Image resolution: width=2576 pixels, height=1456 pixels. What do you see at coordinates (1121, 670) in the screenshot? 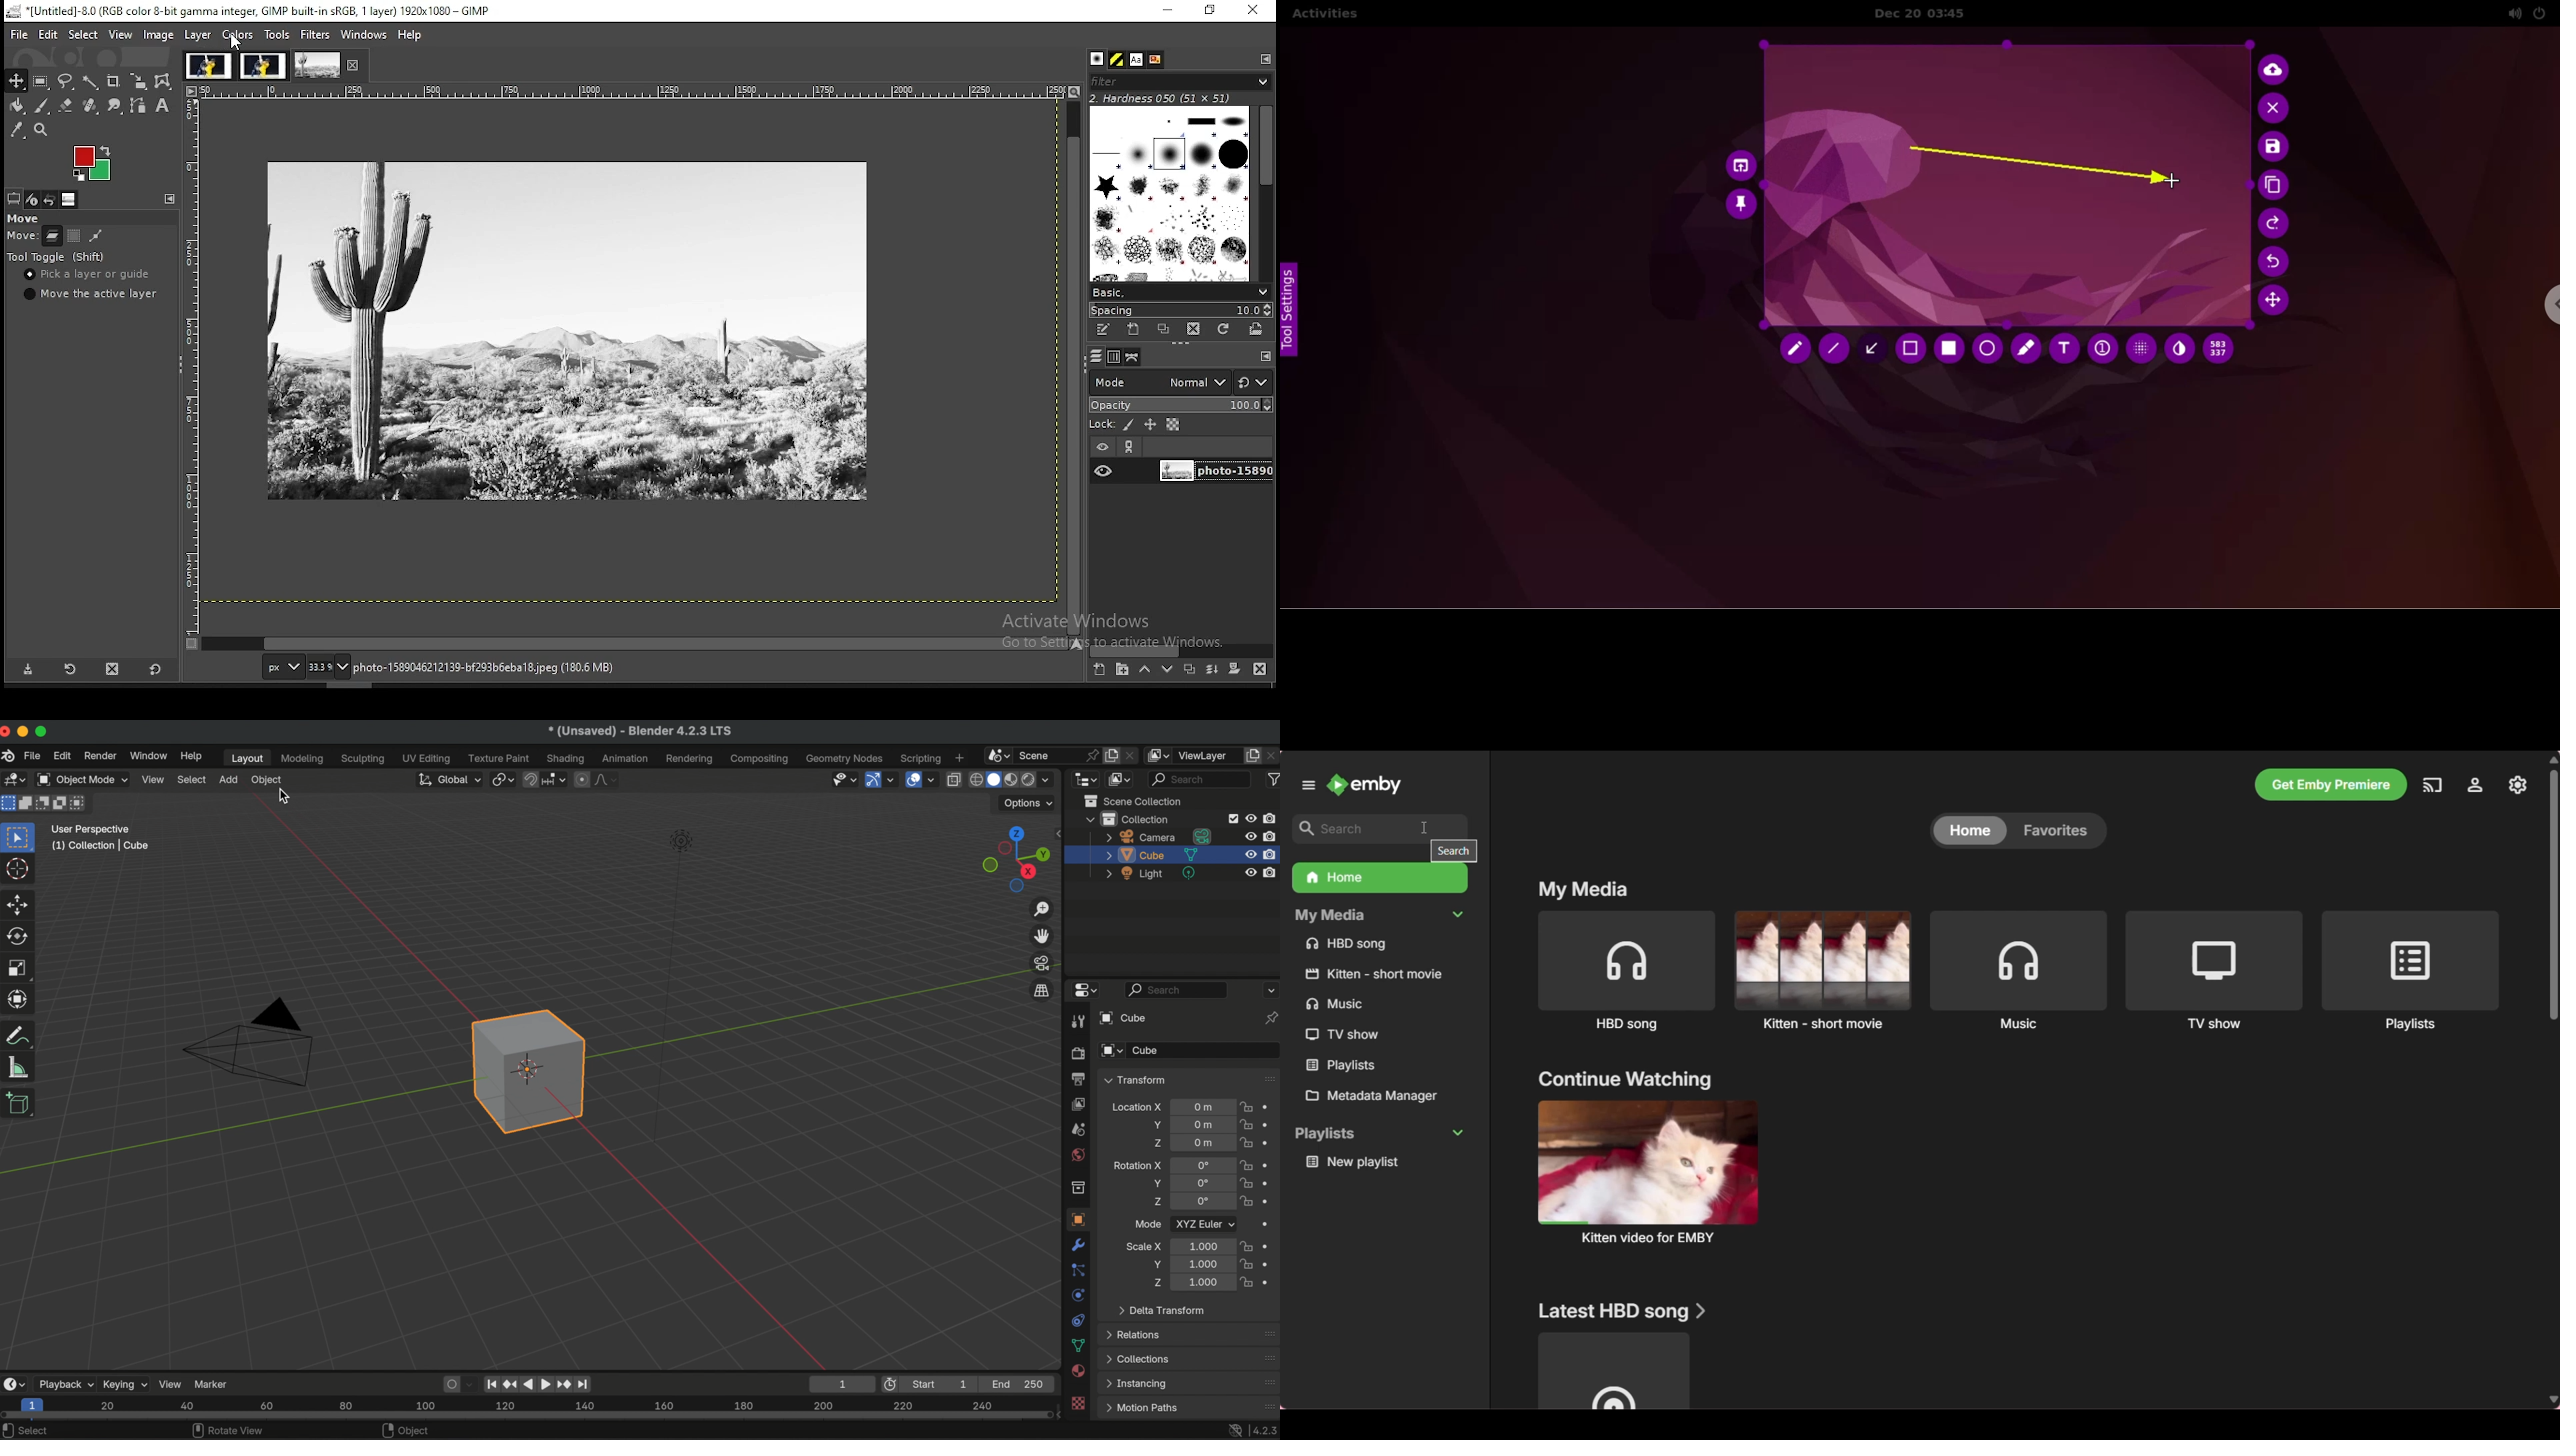
I see `new layer group` at bounding box center [1121, 670].